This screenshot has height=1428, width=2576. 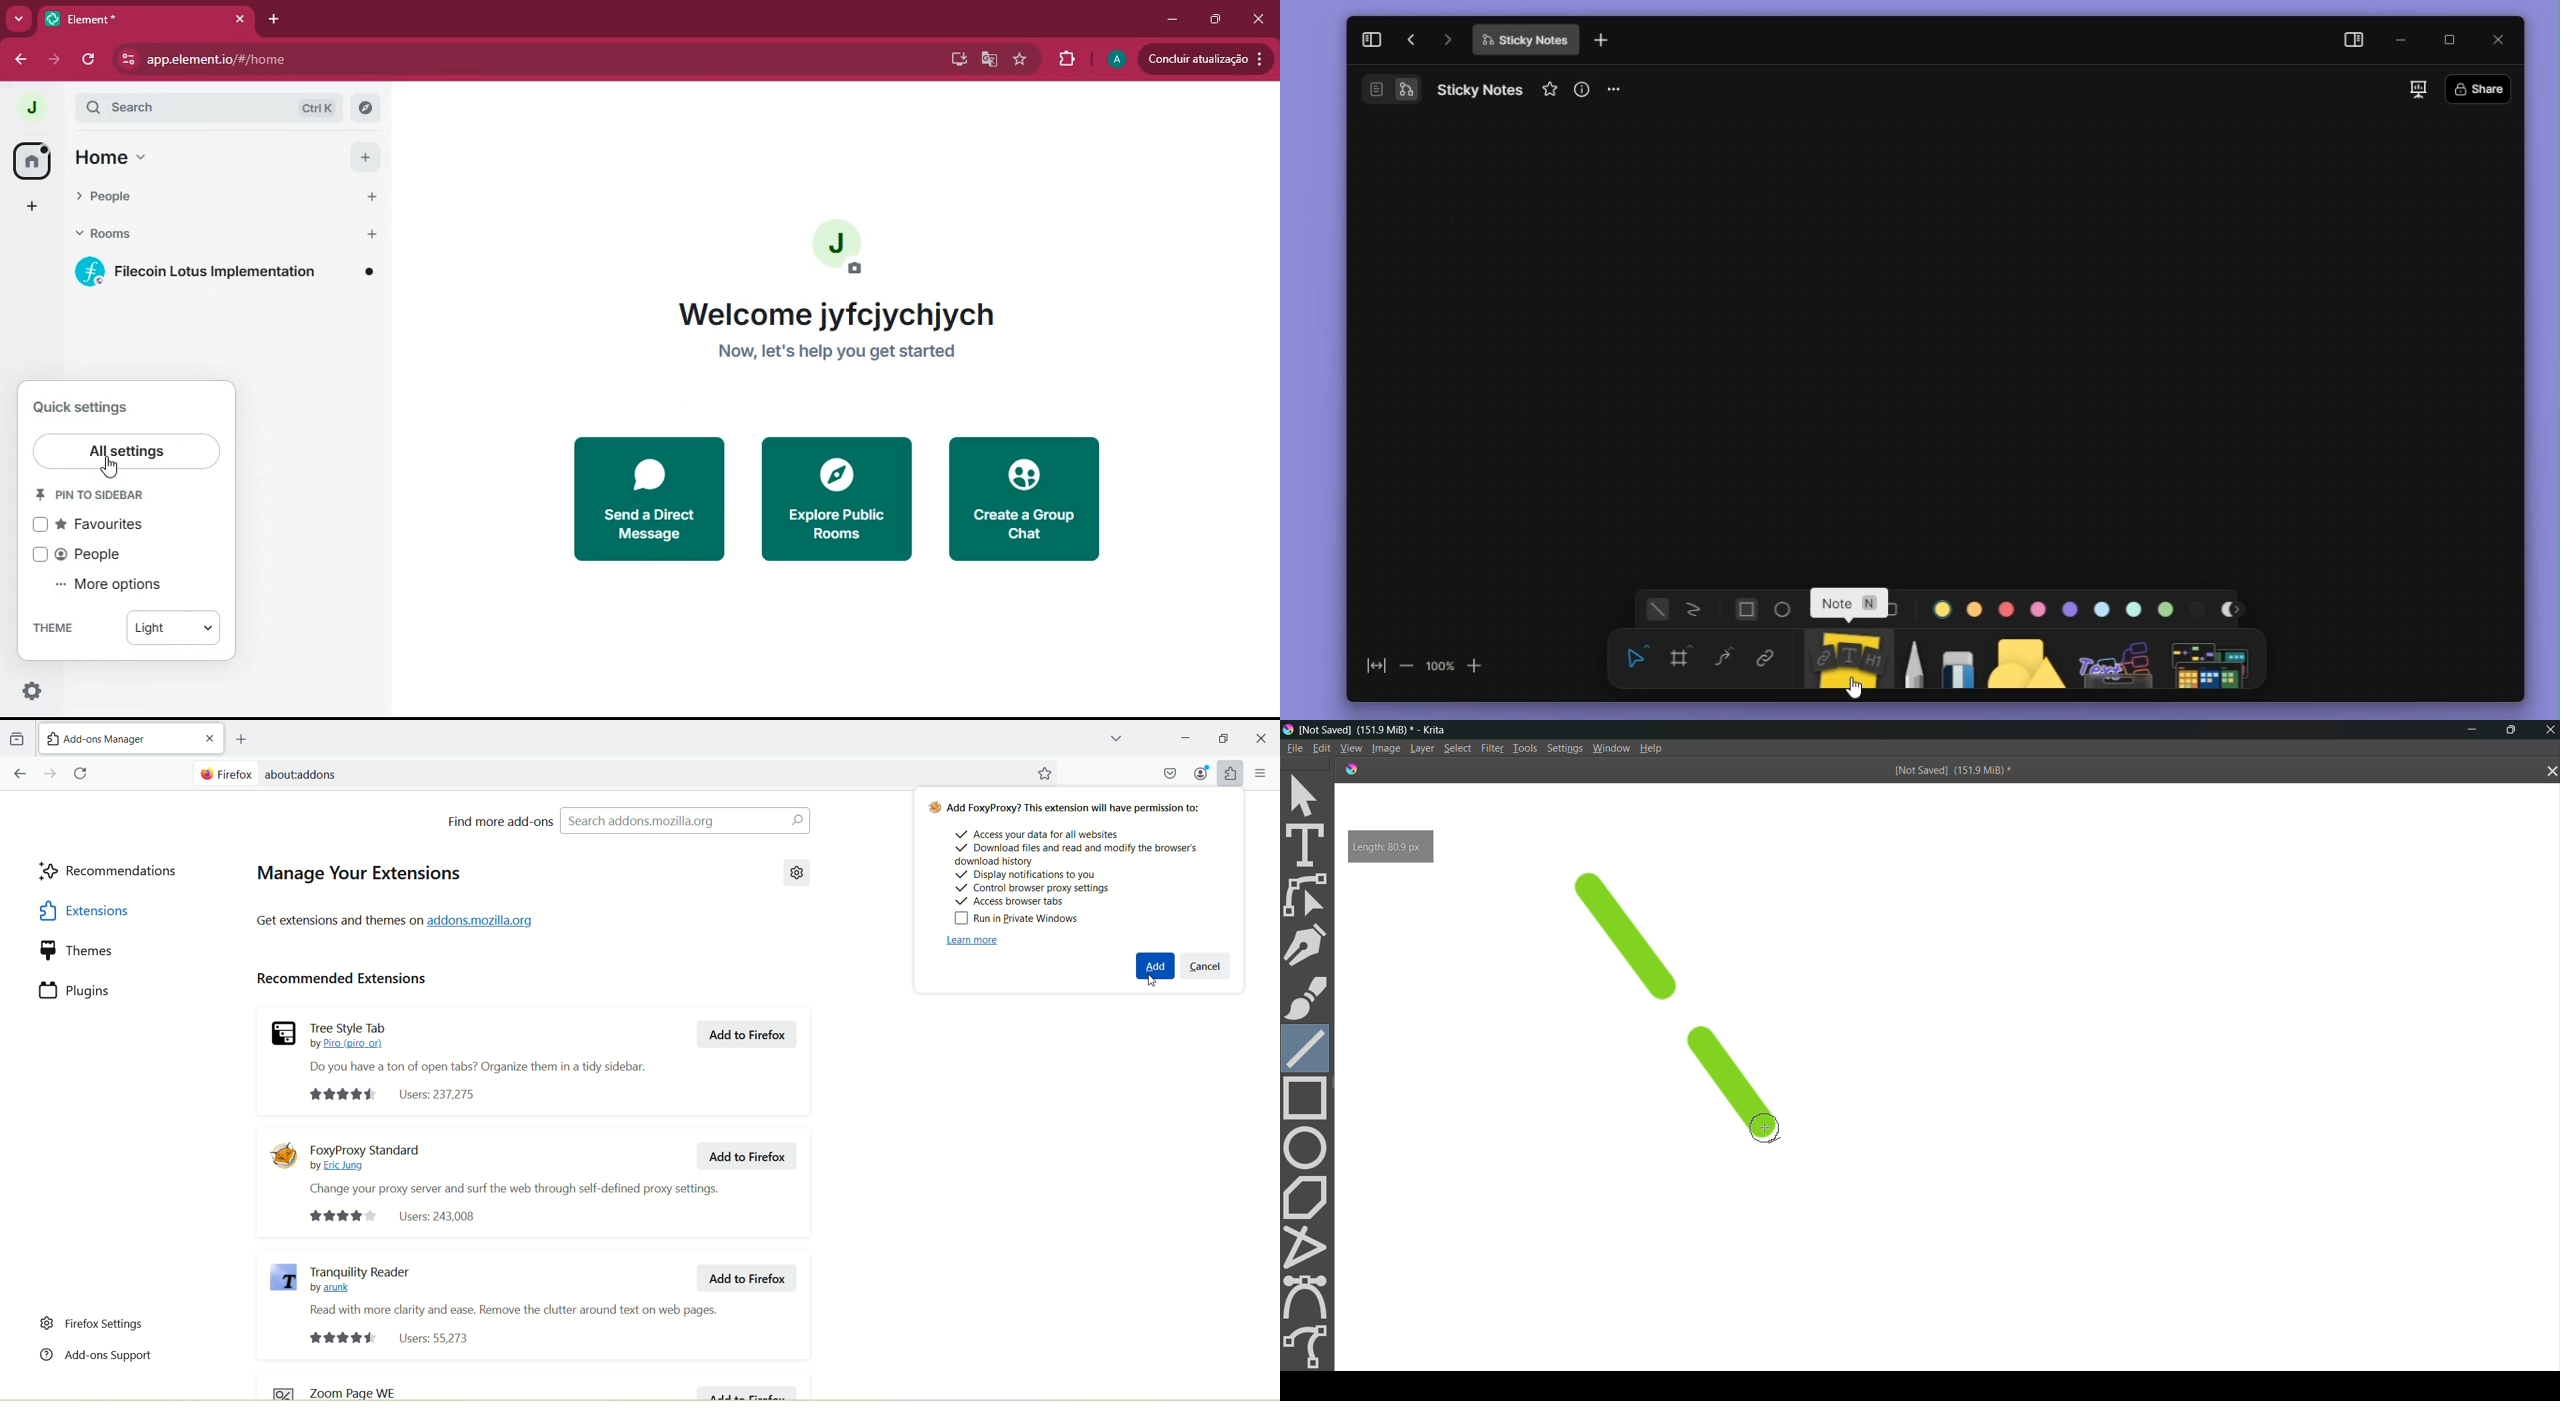 What do you see at coordinates (2023, 661) in the screenshot?
I see `shape` at bounding box center [2023, 661].